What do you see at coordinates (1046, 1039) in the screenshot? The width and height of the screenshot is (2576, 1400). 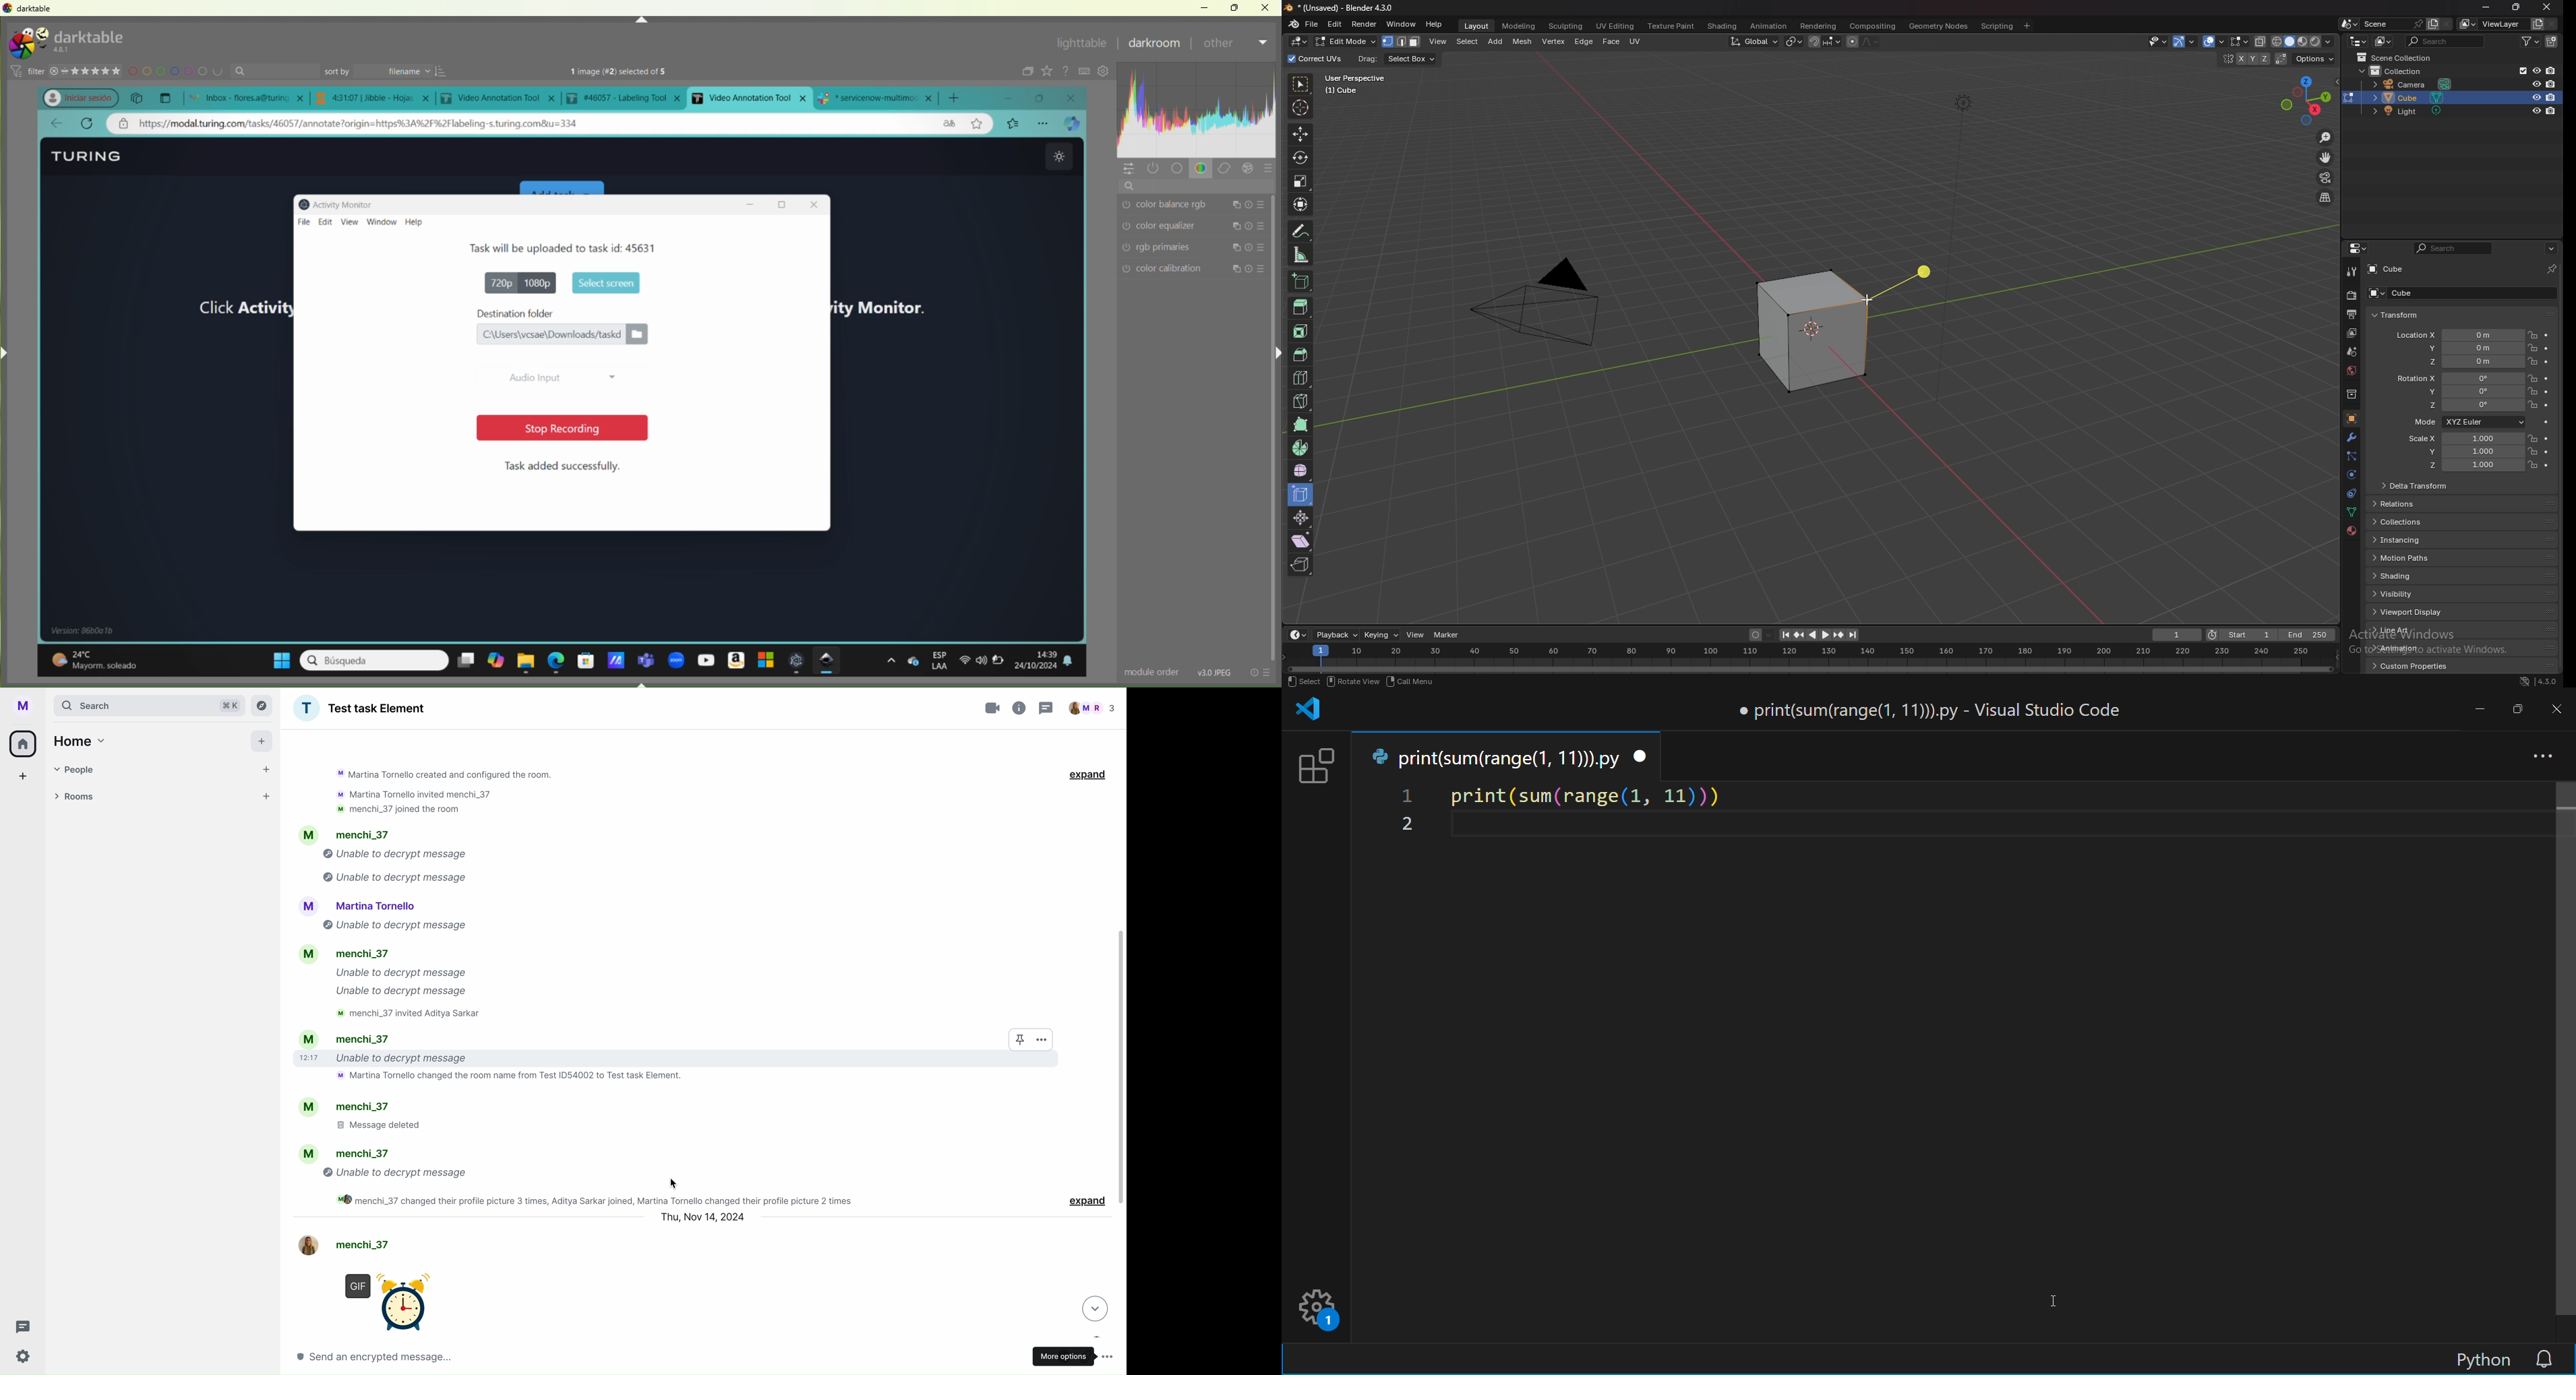 I see `more` at bounding box center [1046, 1039].